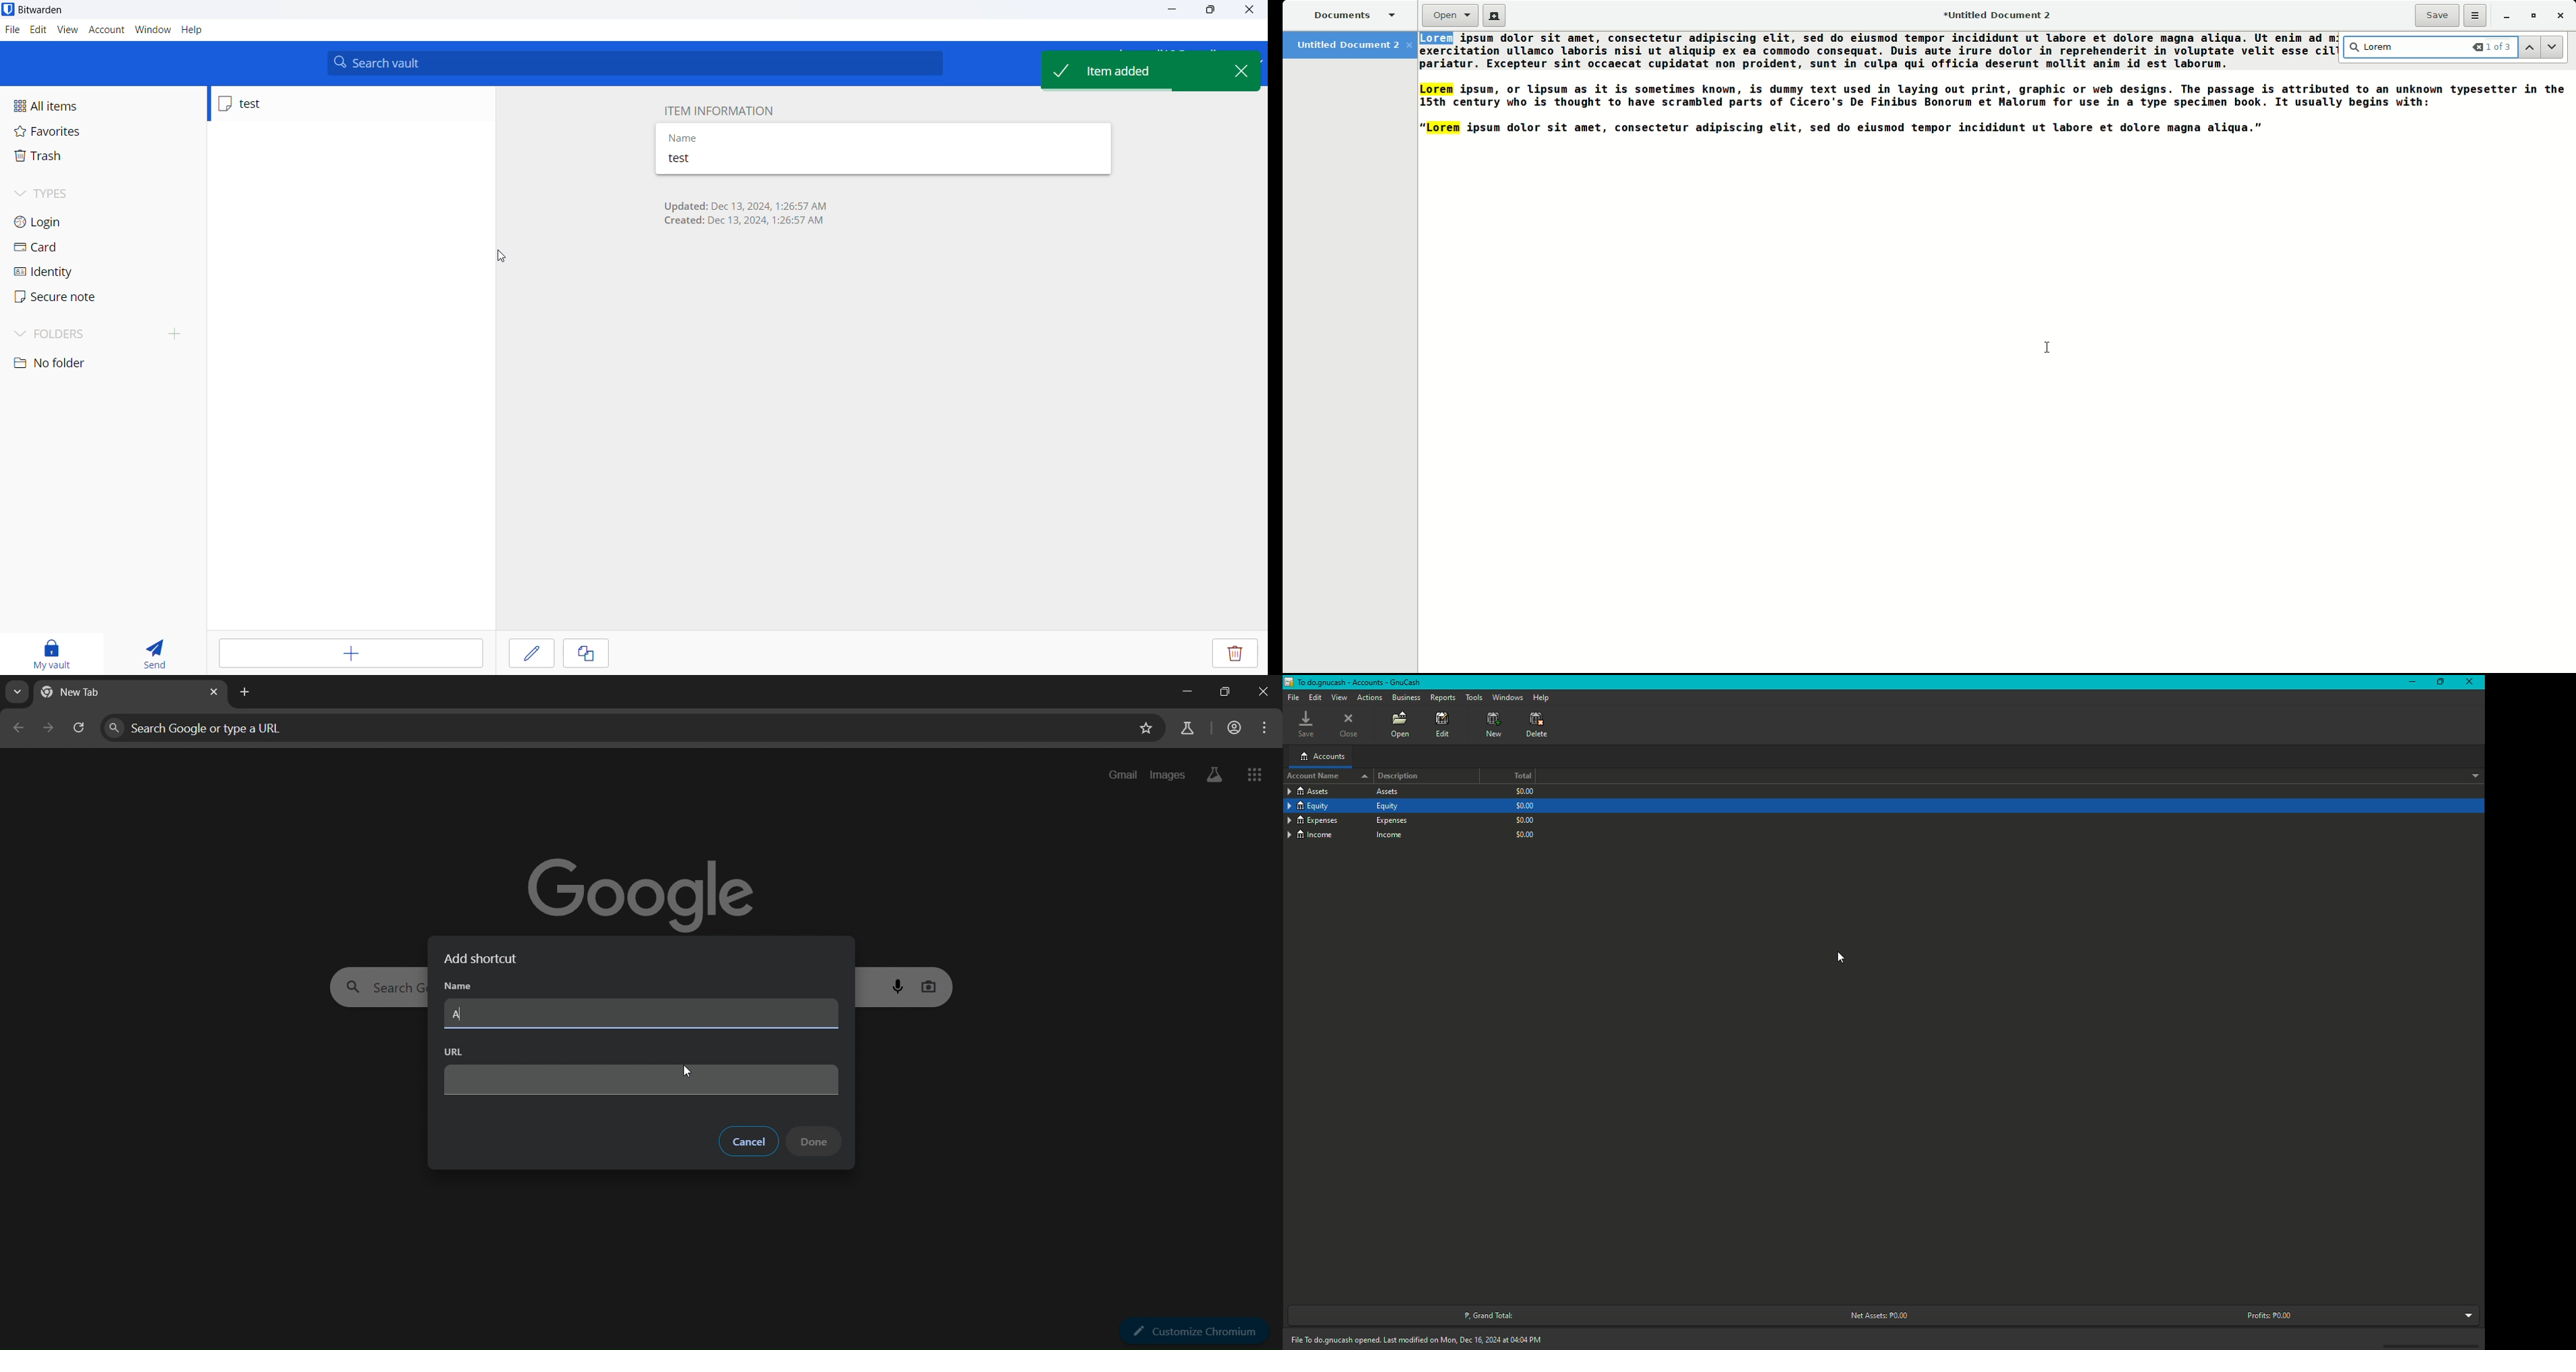 This screenshot has height=1372, width=2576. I want to click on edit, so click(36, 29).